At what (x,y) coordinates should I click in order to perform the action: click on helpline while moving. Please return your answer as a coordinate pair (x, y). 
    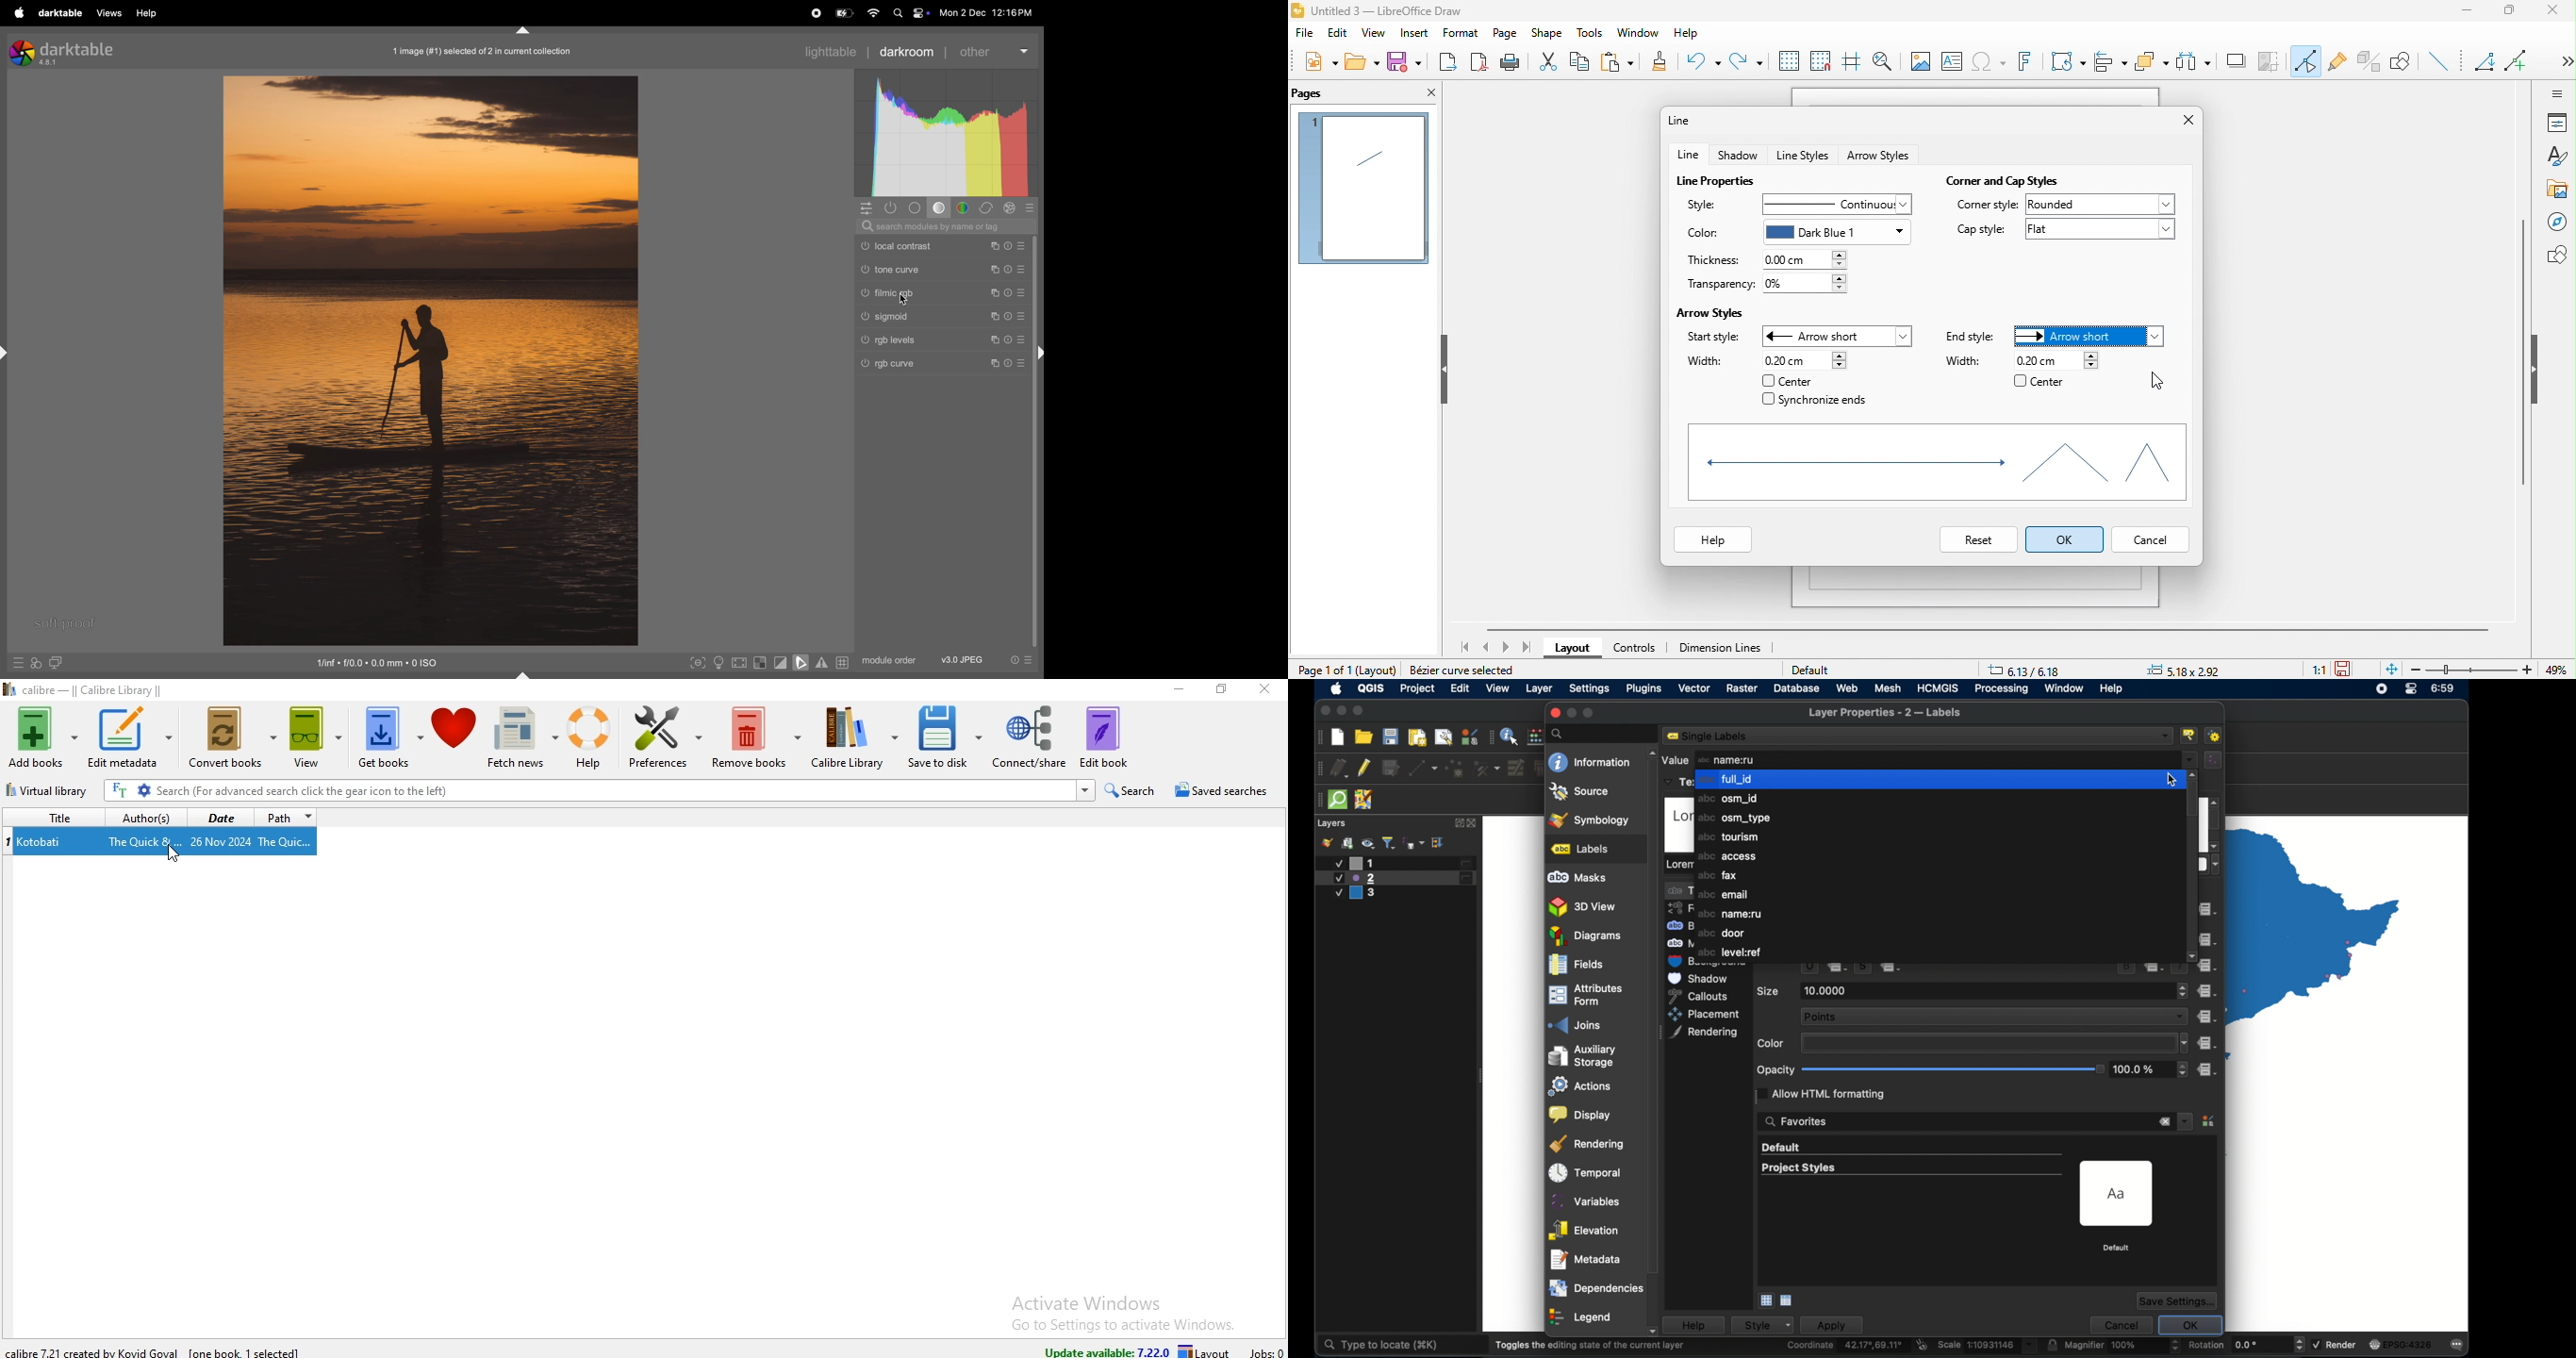
    Looking at the image, I should click on (1850, 63).